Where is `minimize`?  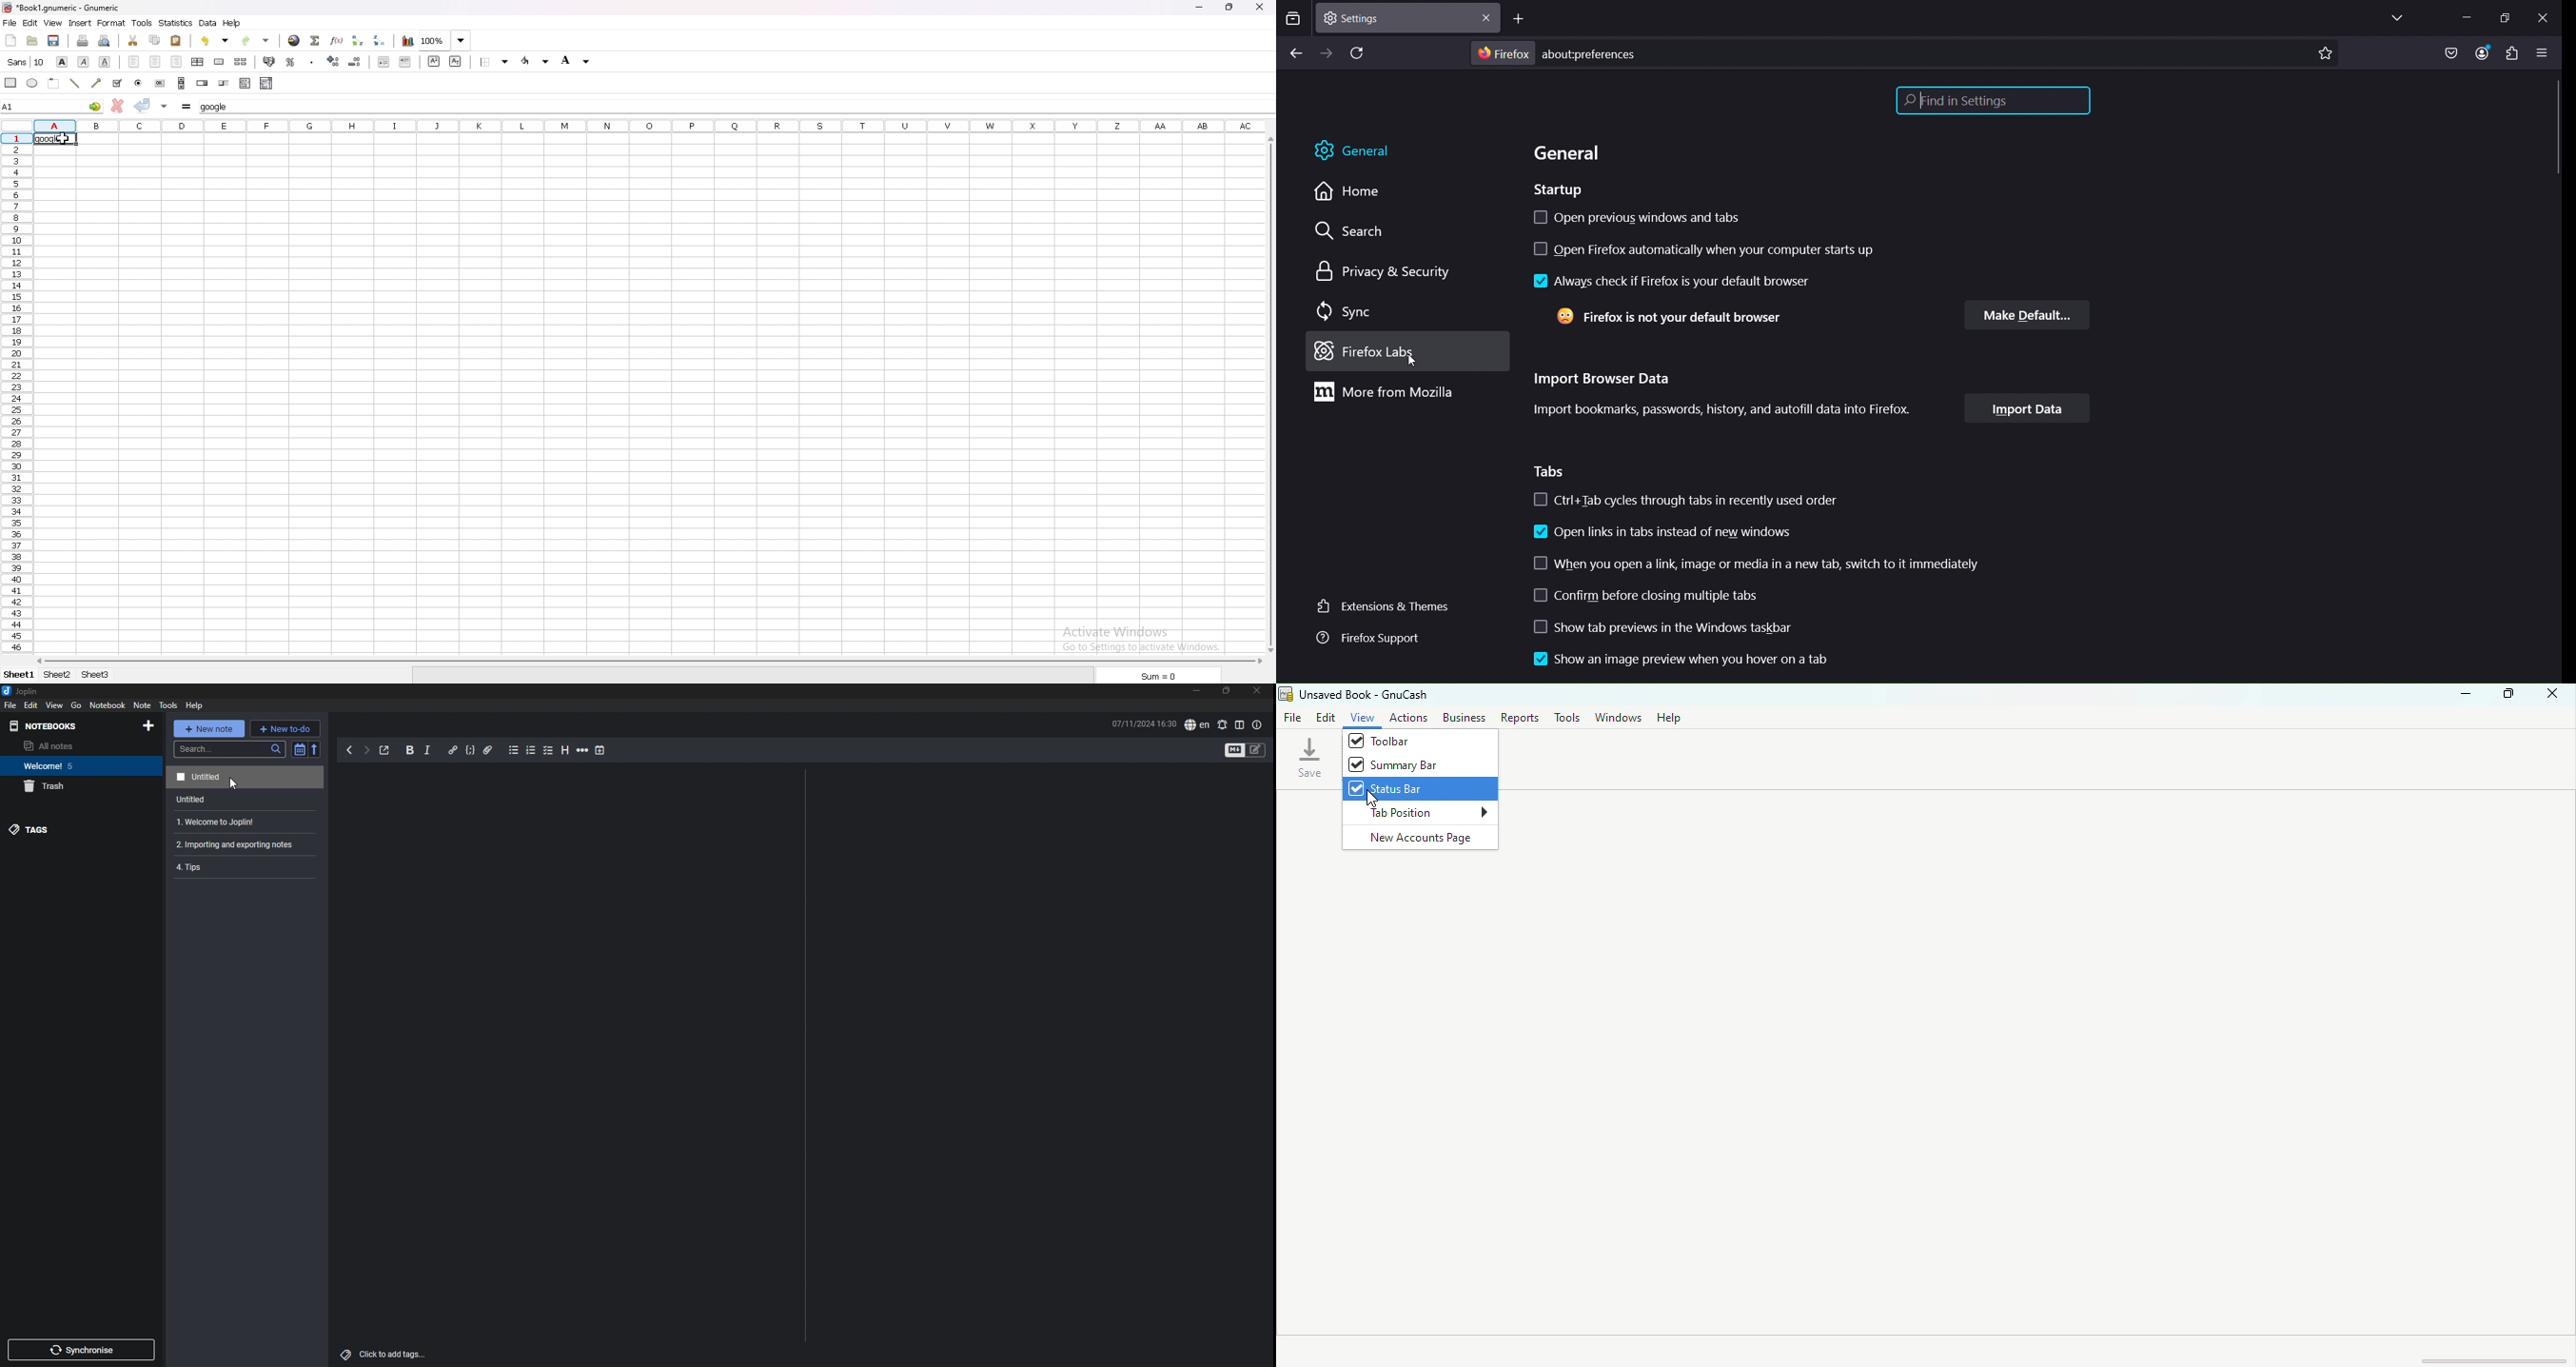
minimize is located at coordinates (1197, 692).